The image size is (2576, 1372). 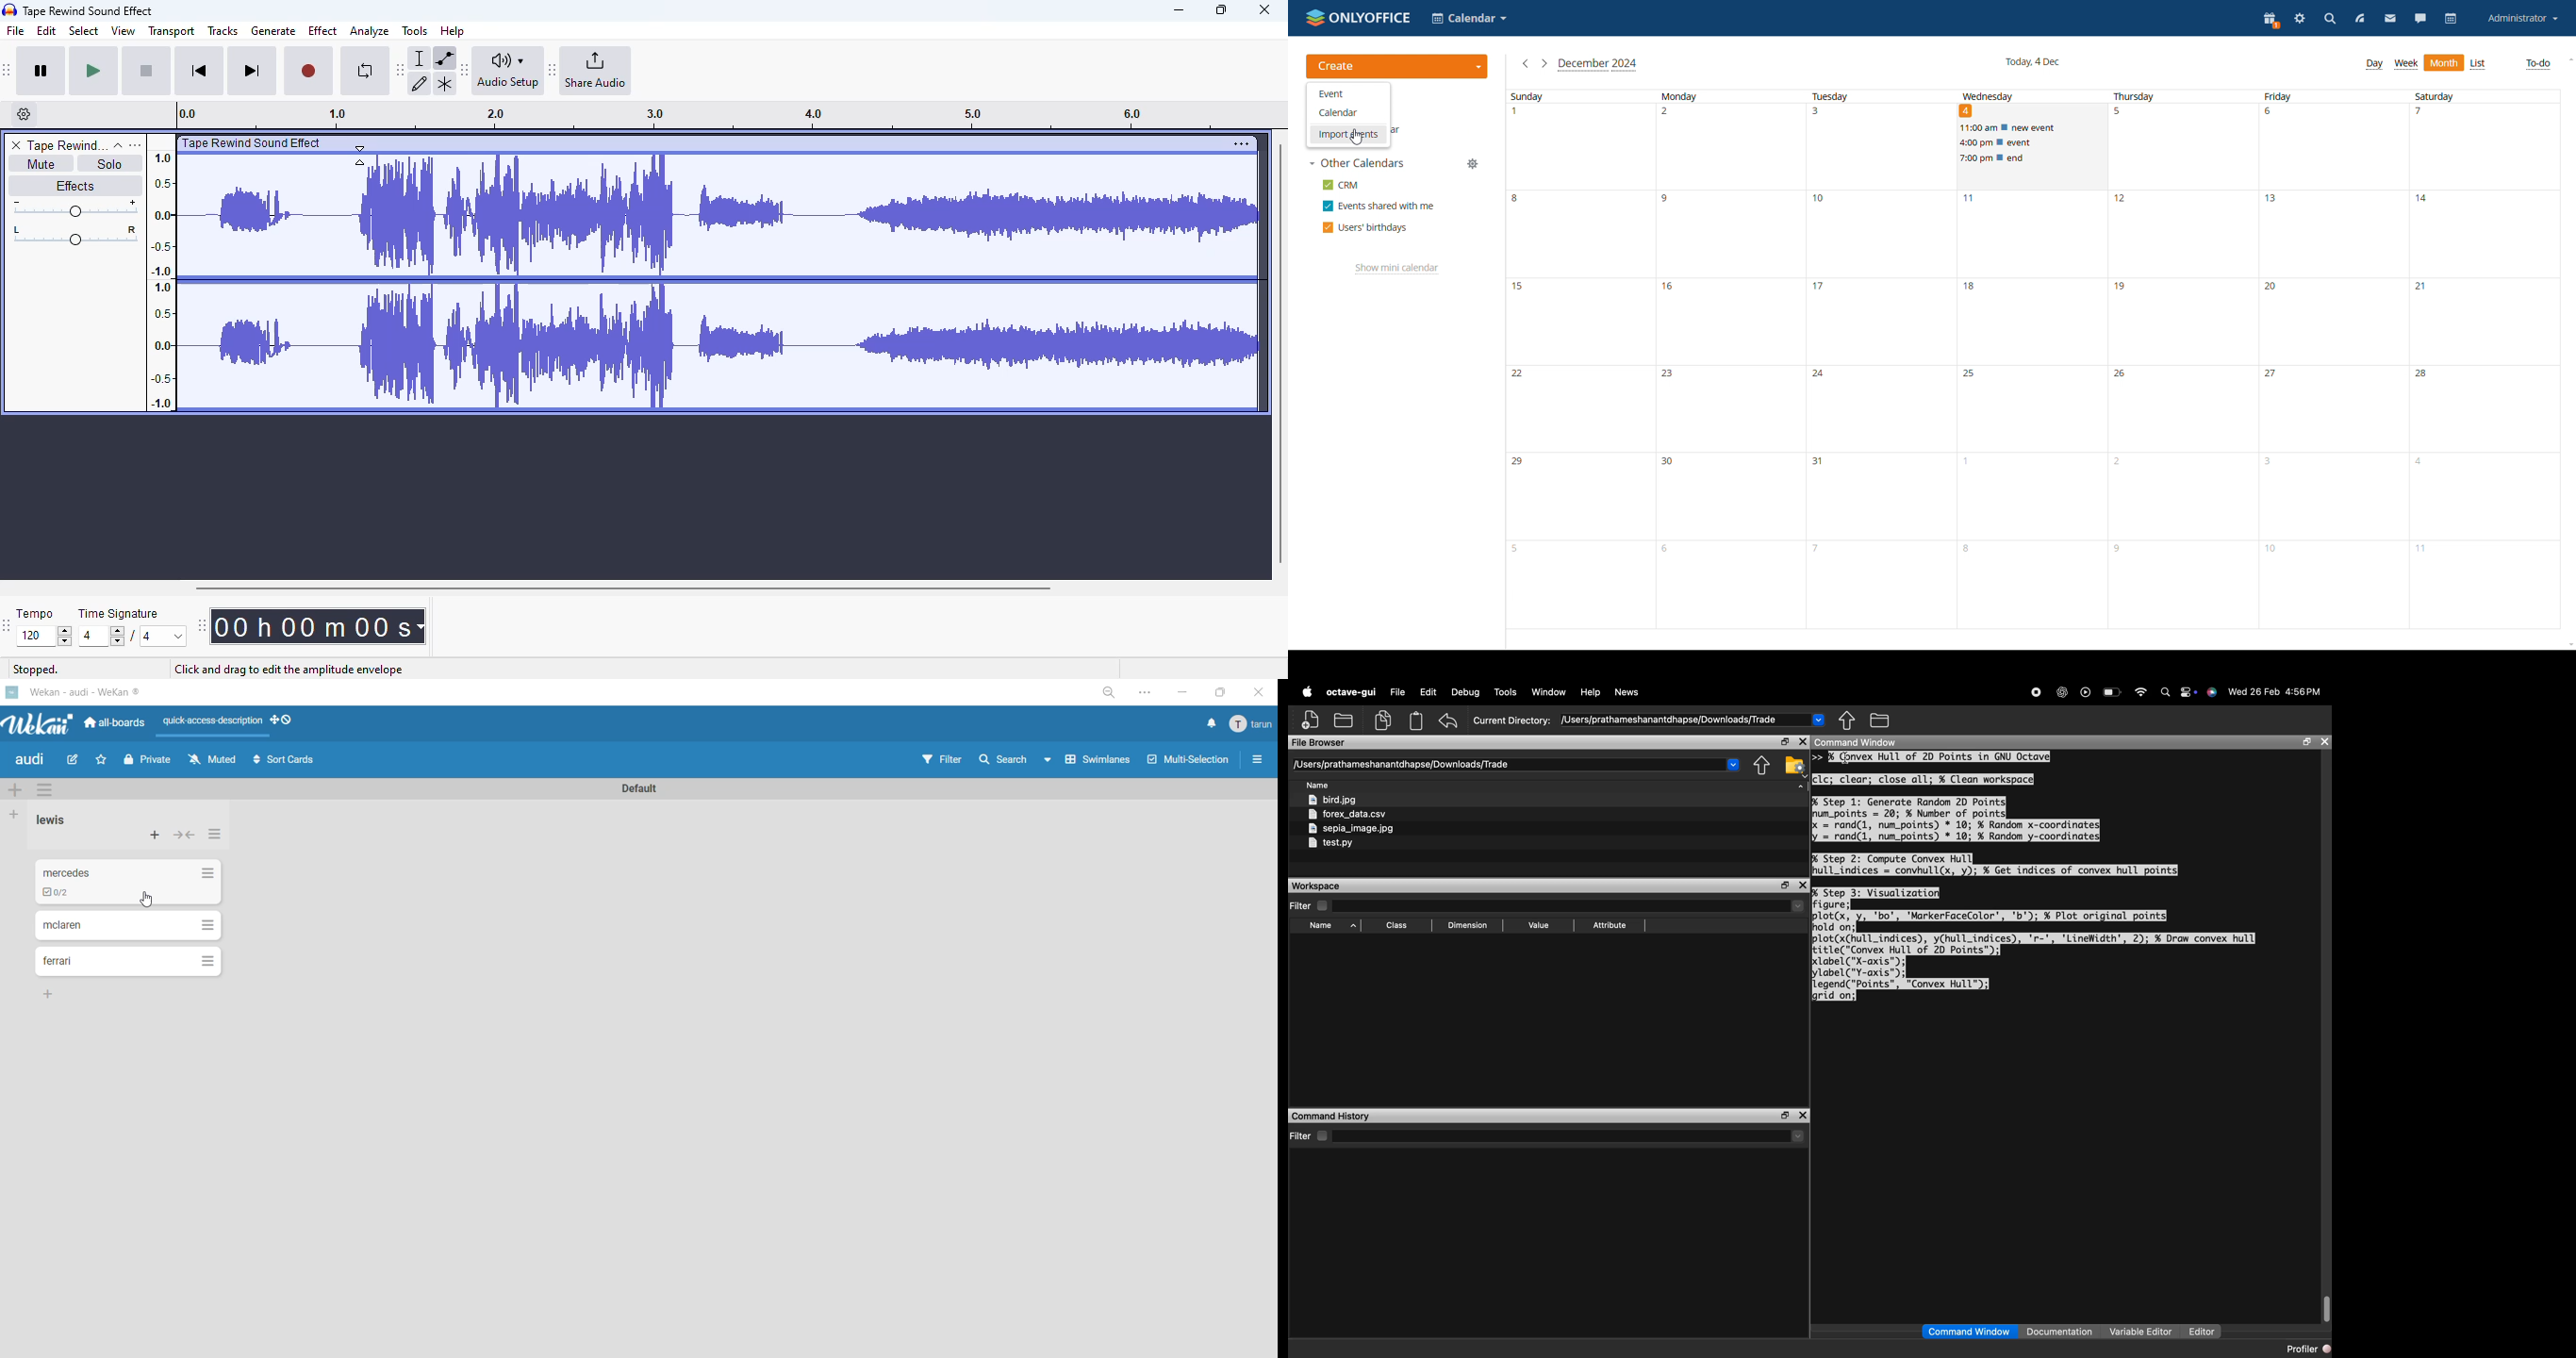 What do you see at coordinates (1506, 692) in the screenshot?
I see `Tools` at bounding box center [1506, 692].